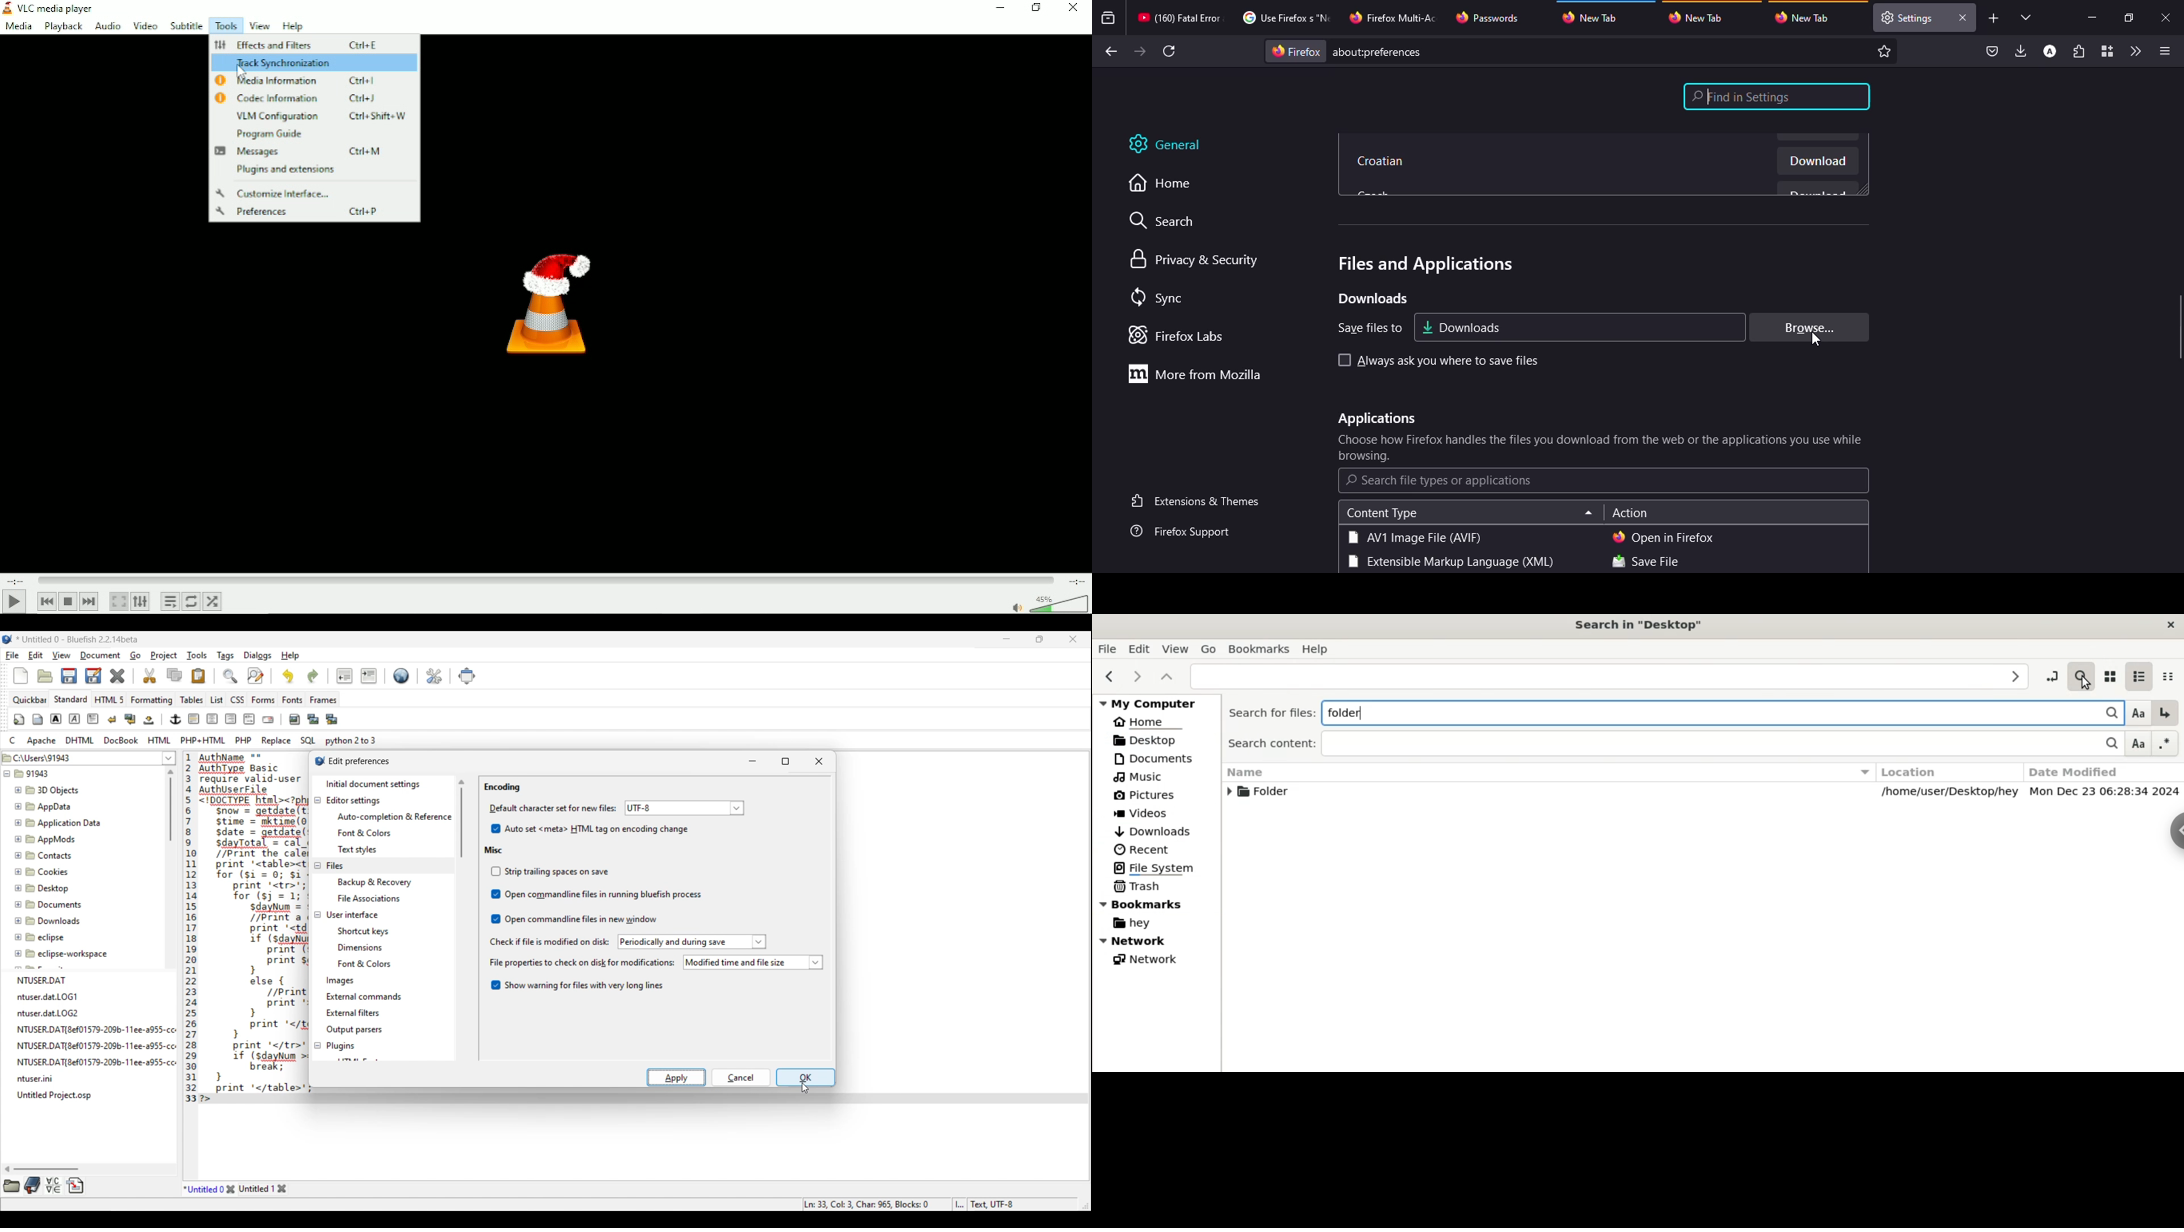 This screenshot has height=1232, width=2184. Describe the element at coordinates (2050, 52) in the screenshot. I see `account` at that location.